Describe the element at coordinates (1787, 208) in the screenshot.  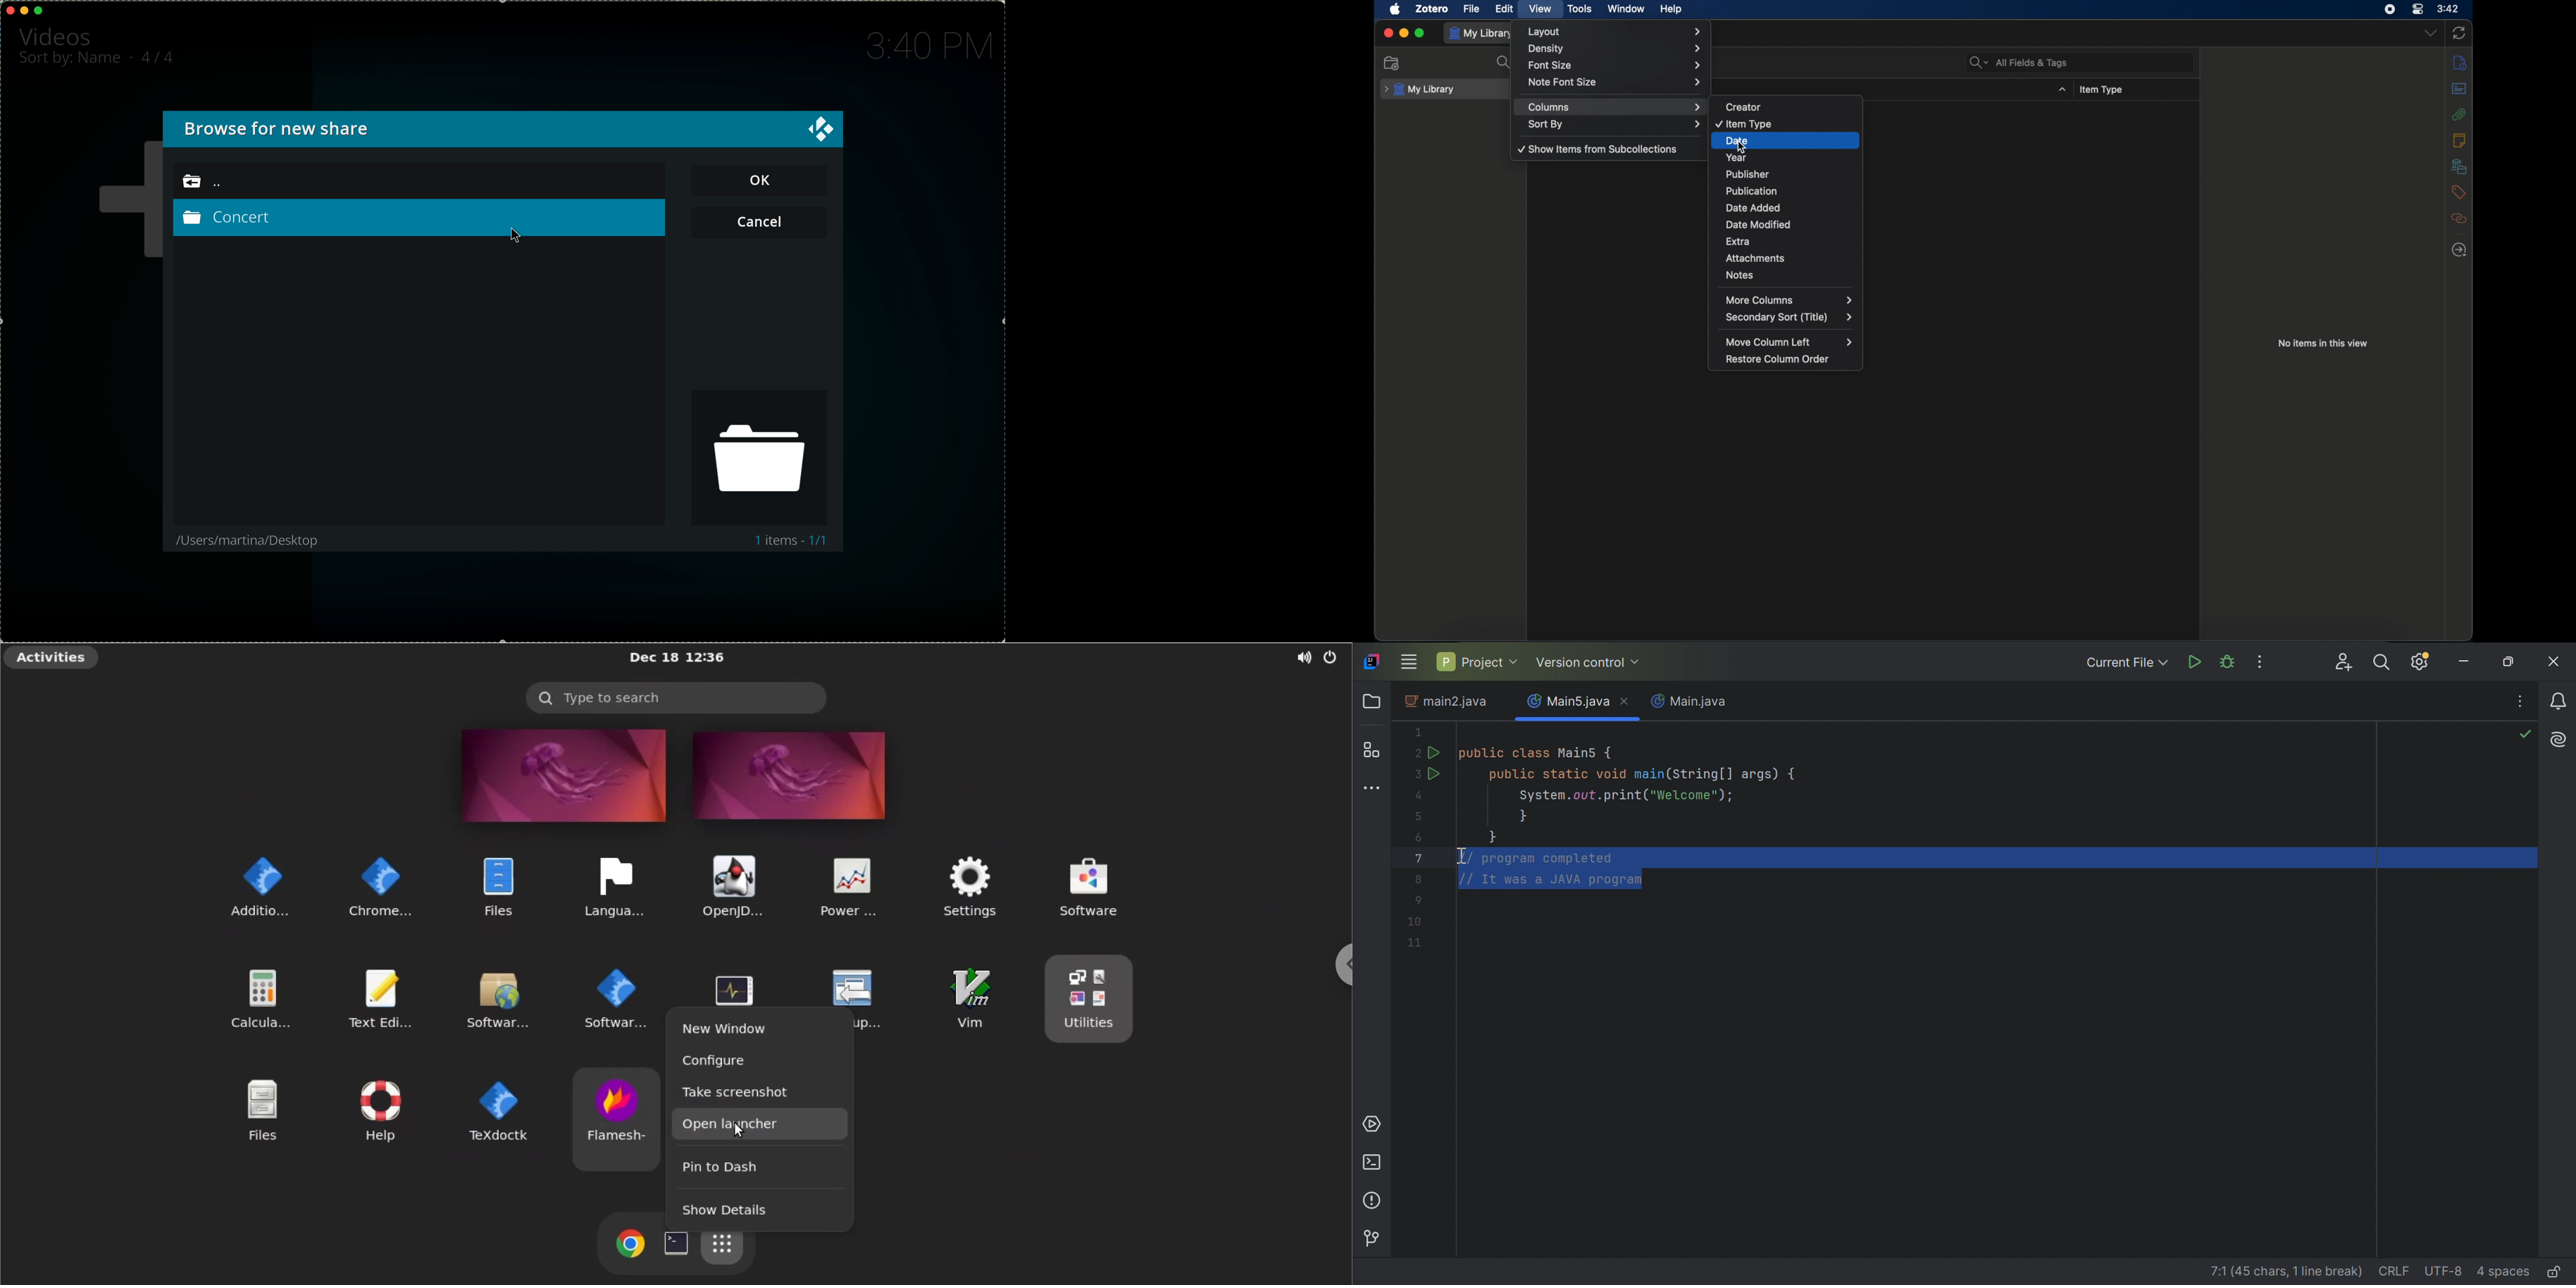
I see `date added` at that location.